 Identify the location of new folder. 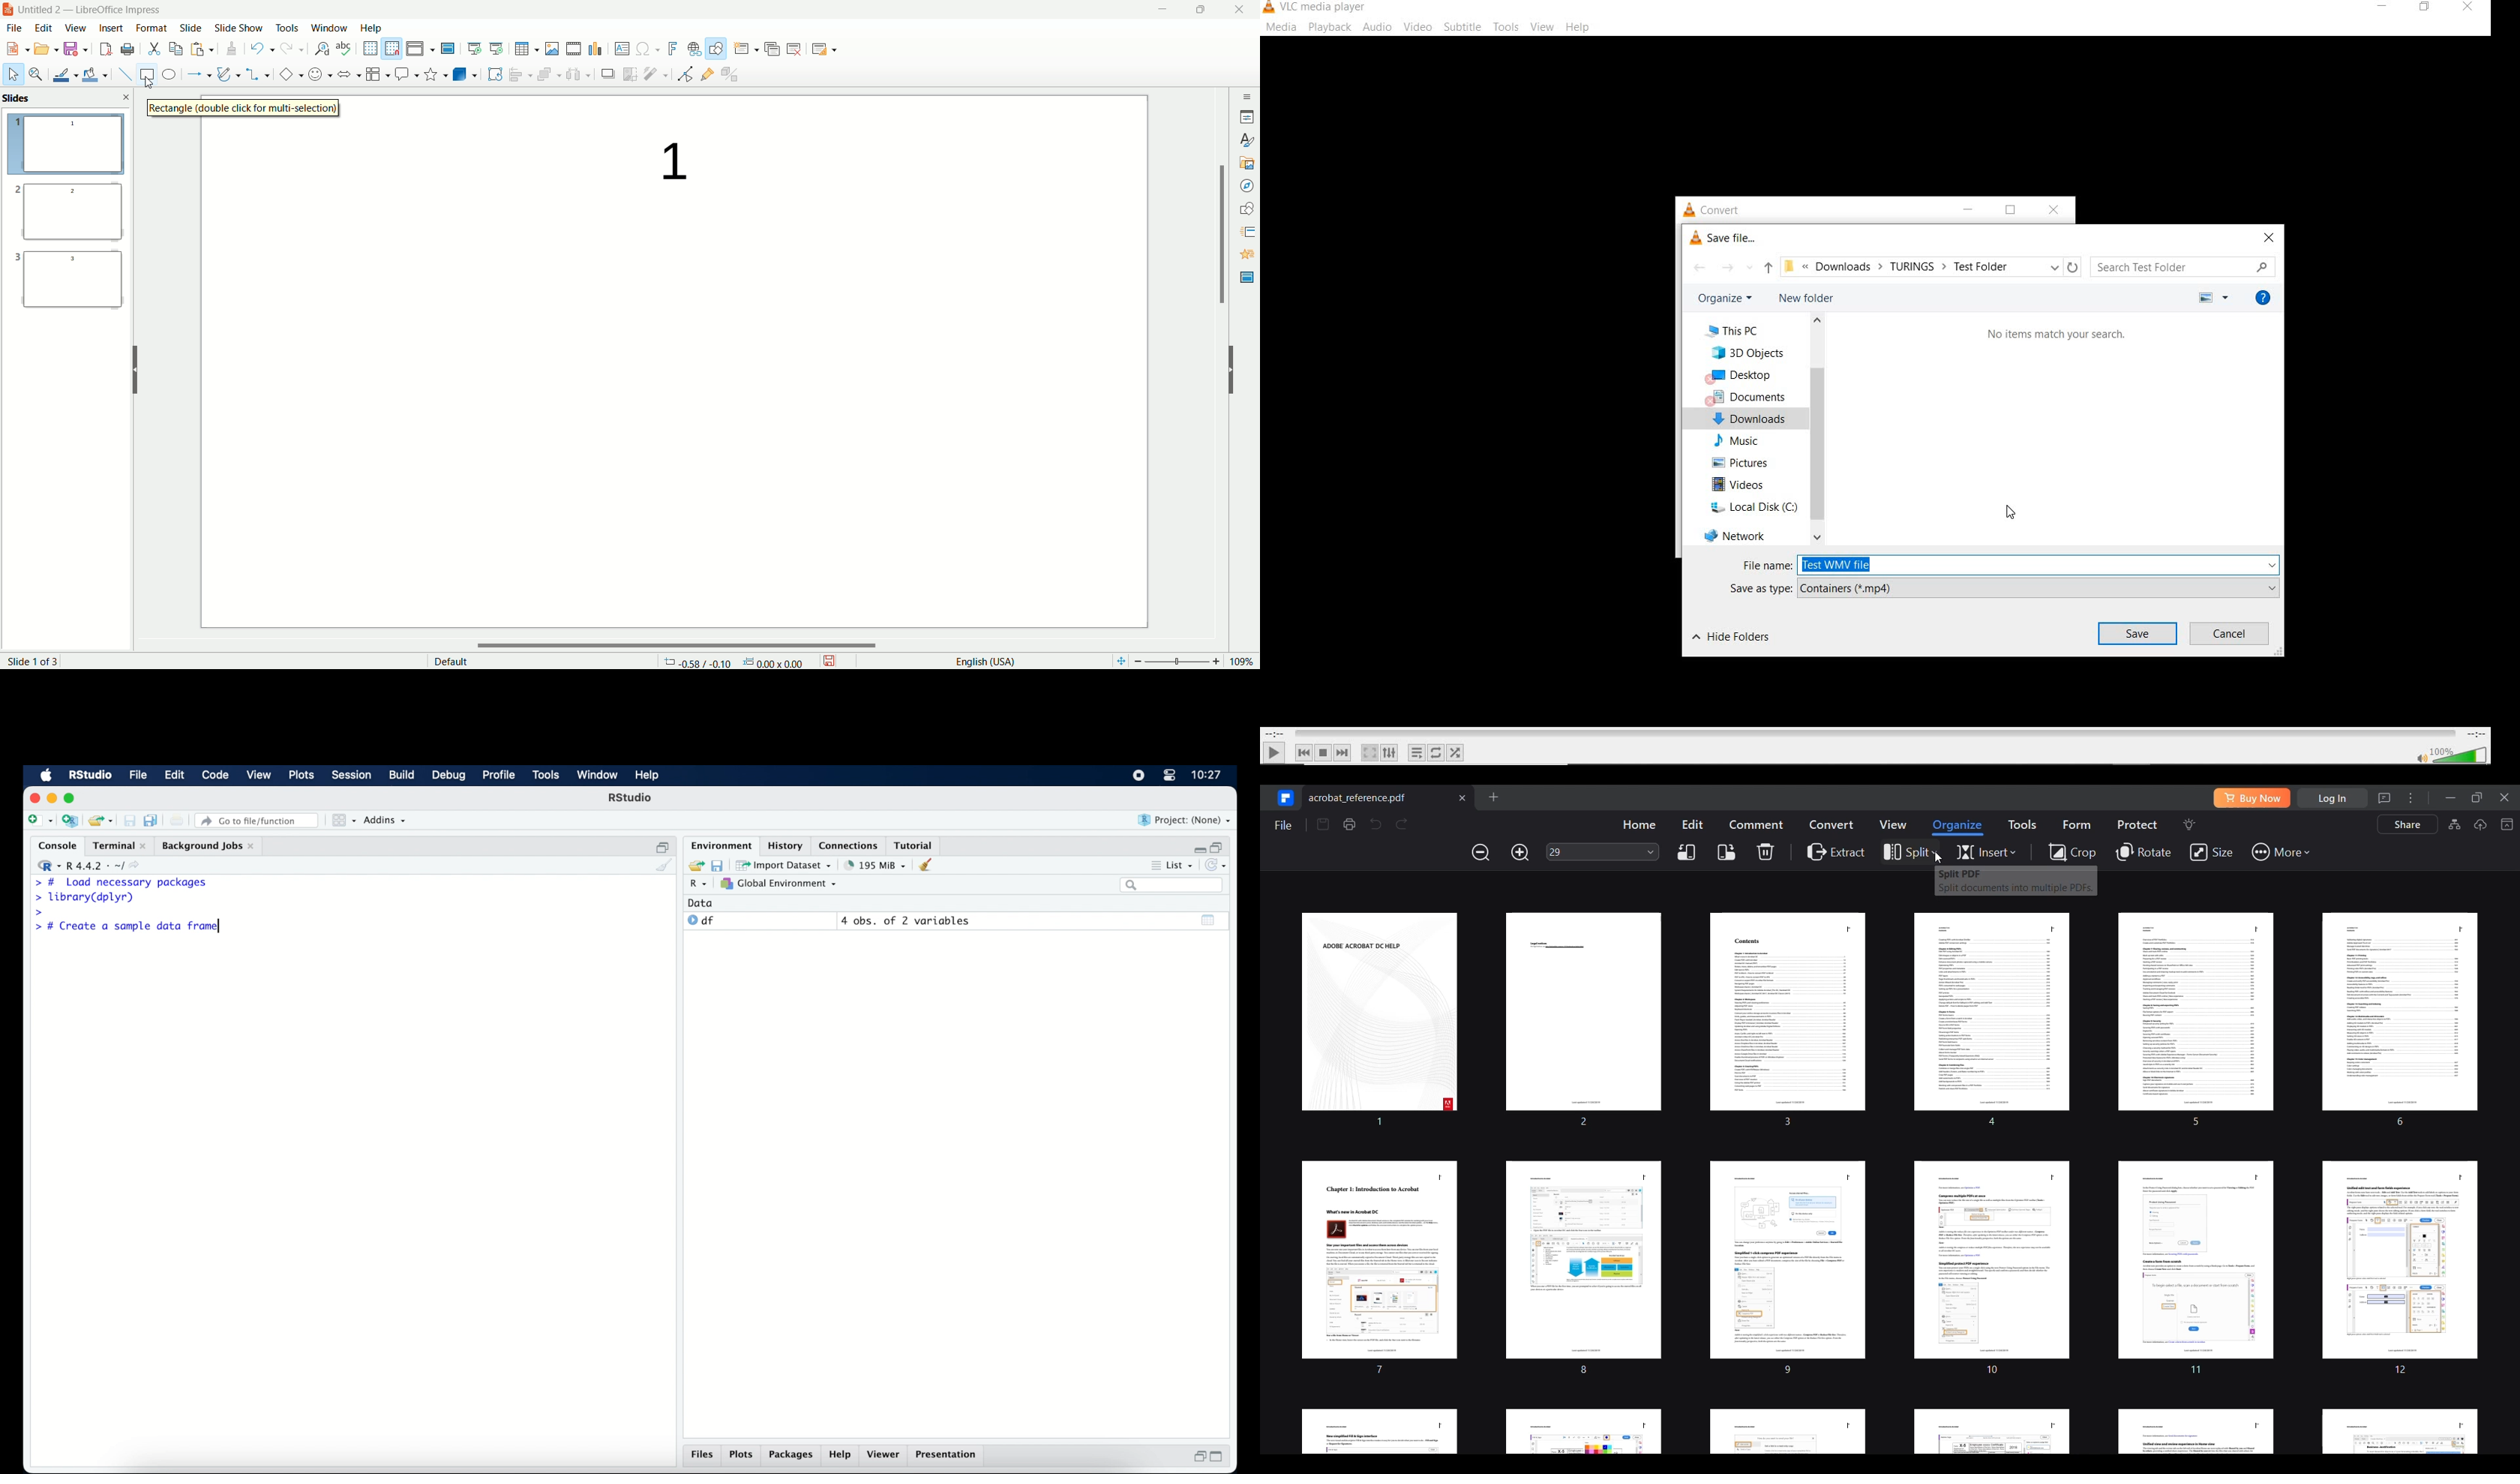
(1806, 298).